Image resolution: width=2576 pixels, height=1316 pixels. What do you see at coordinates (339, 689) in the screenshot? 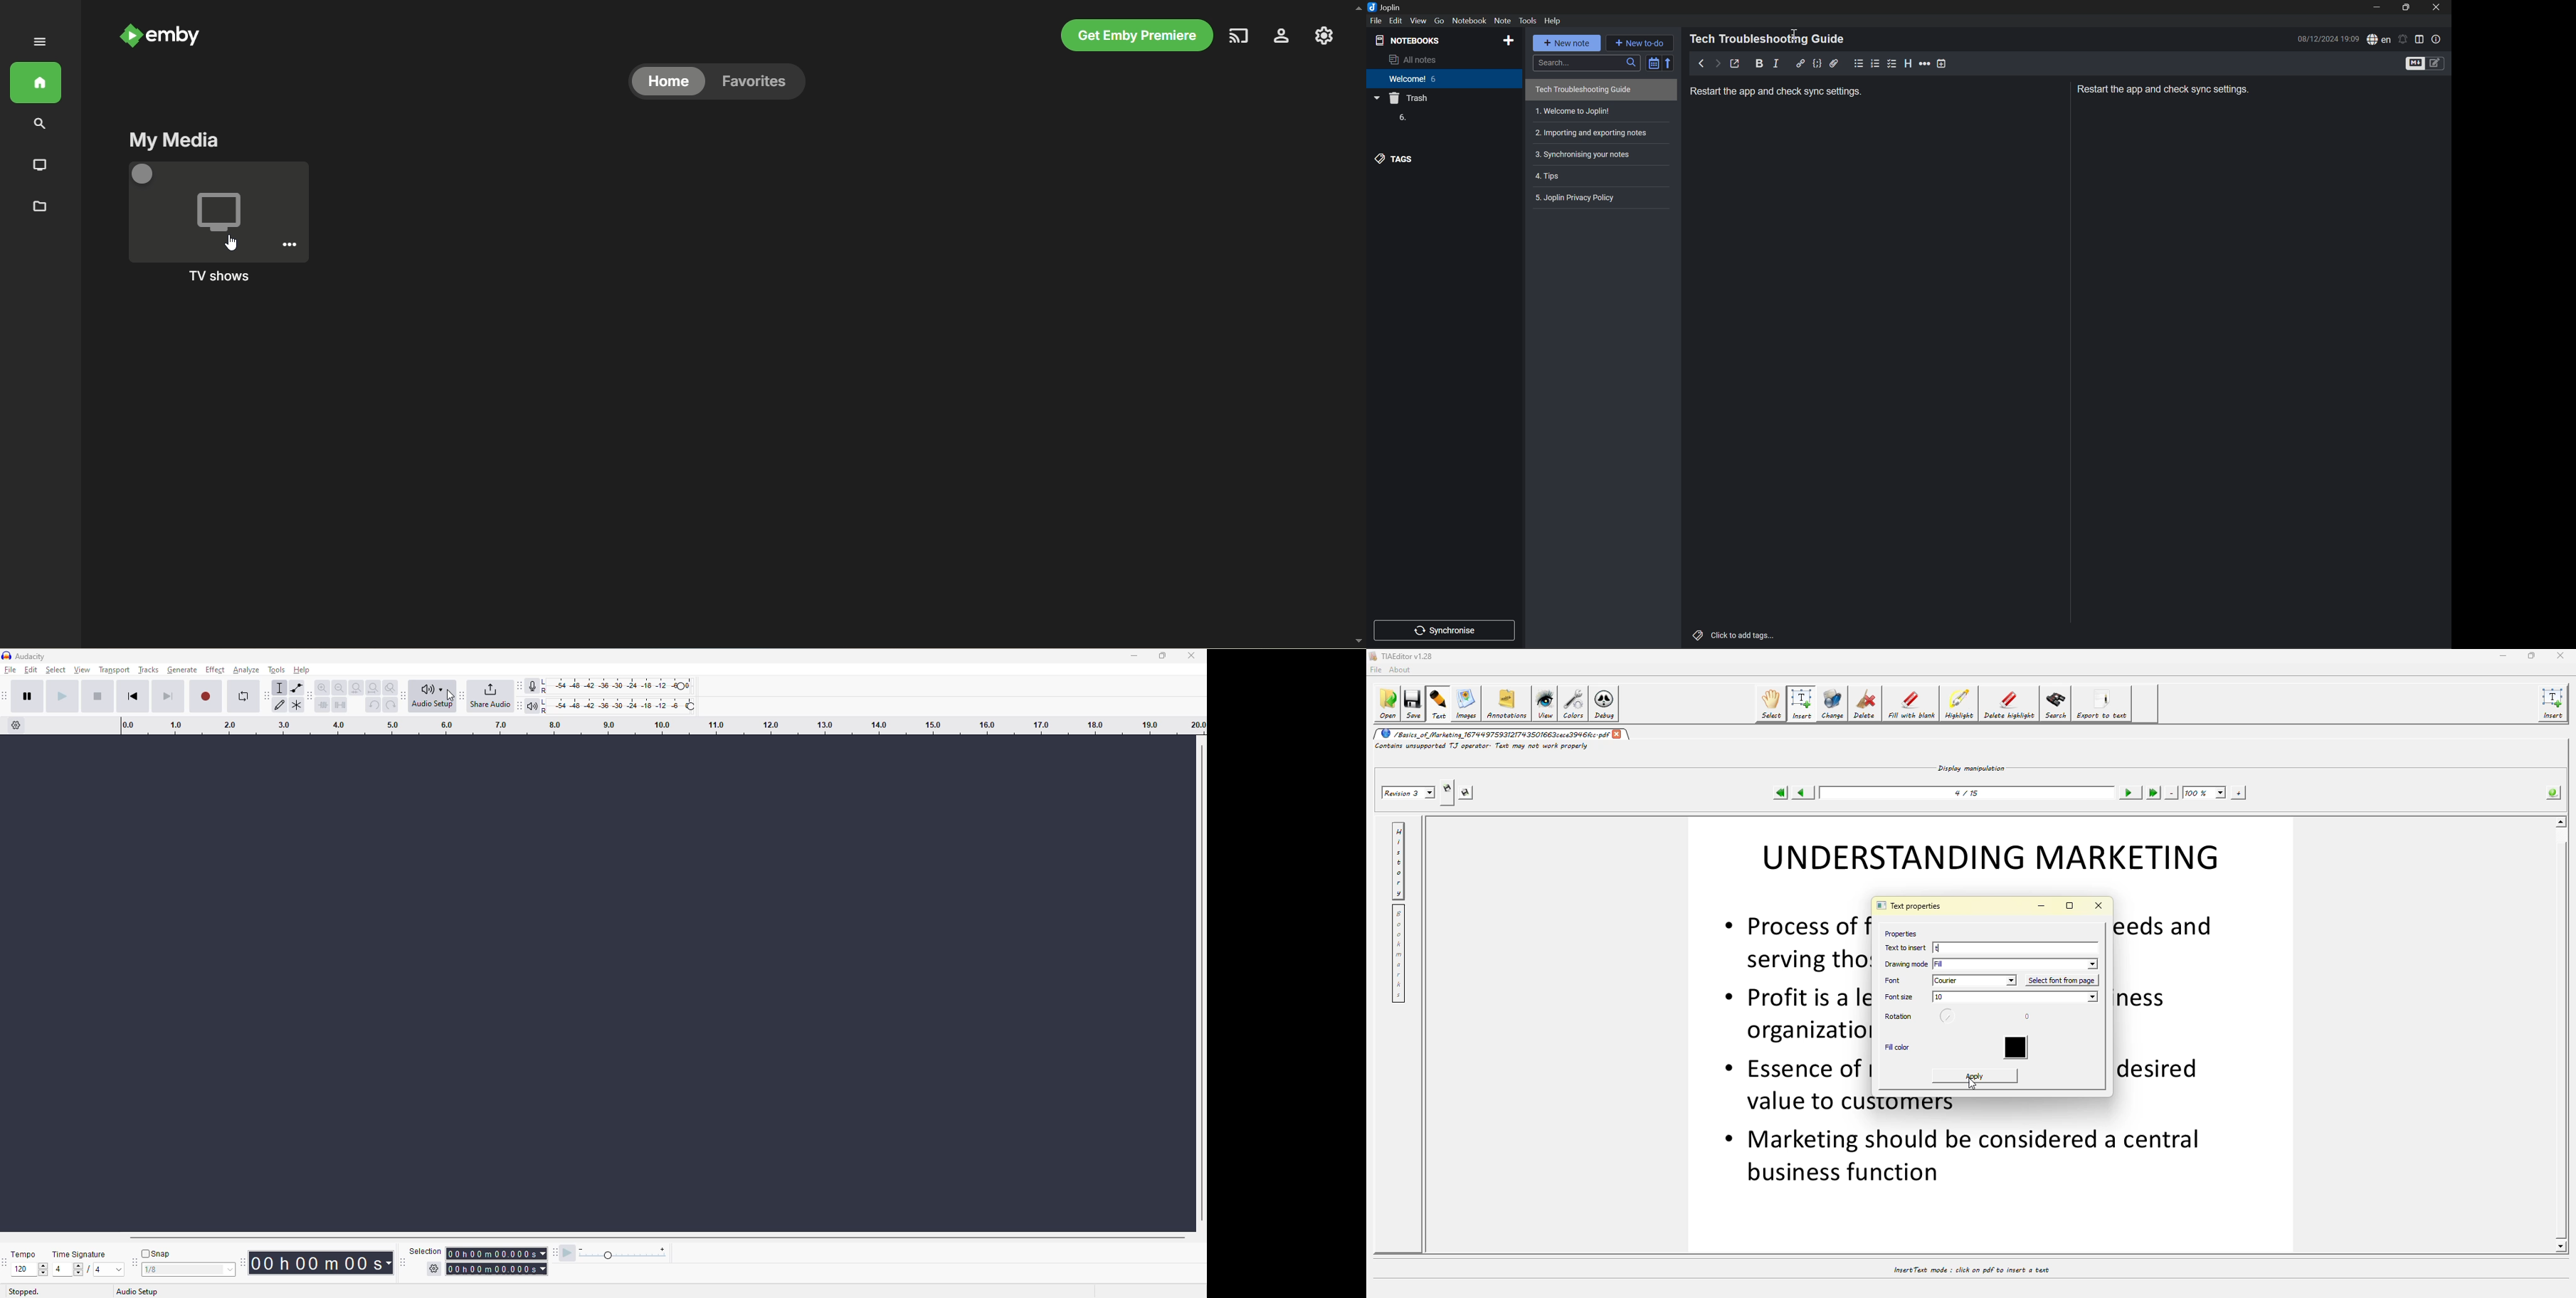
I see `zoom out` at bounding box center [339, 689].